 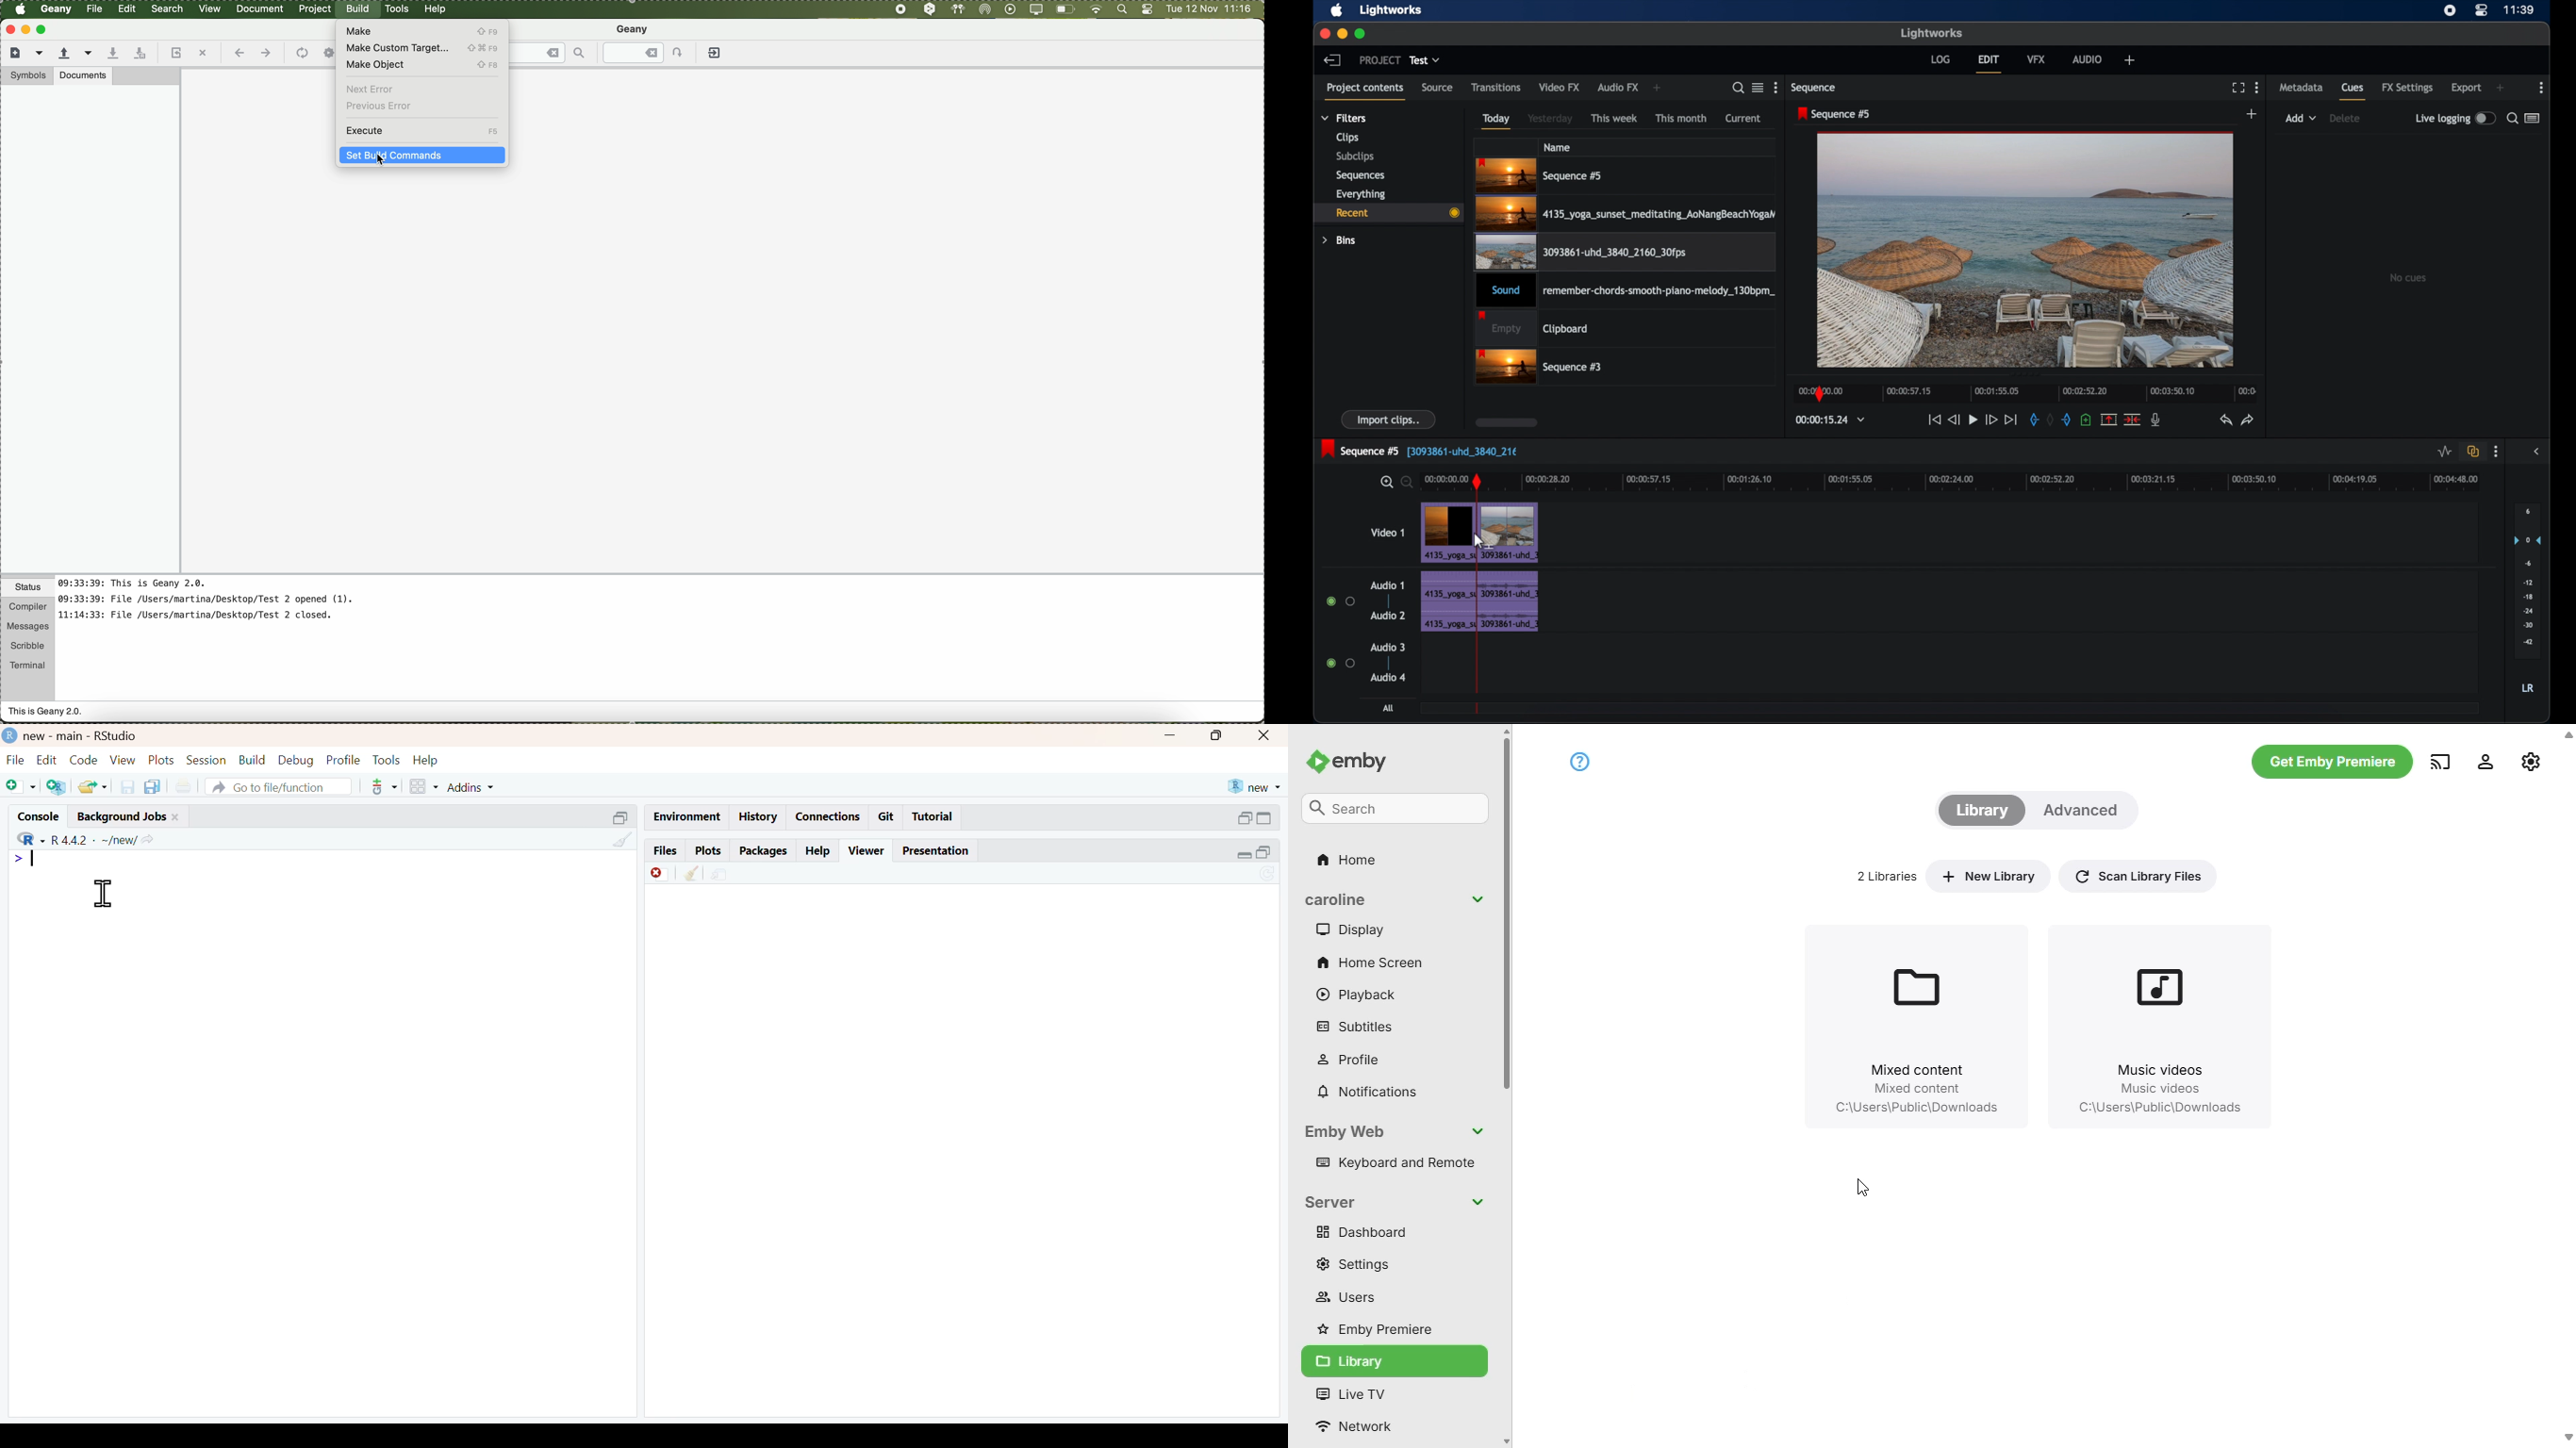 I want to click on close, so click(x=1265, y=735).